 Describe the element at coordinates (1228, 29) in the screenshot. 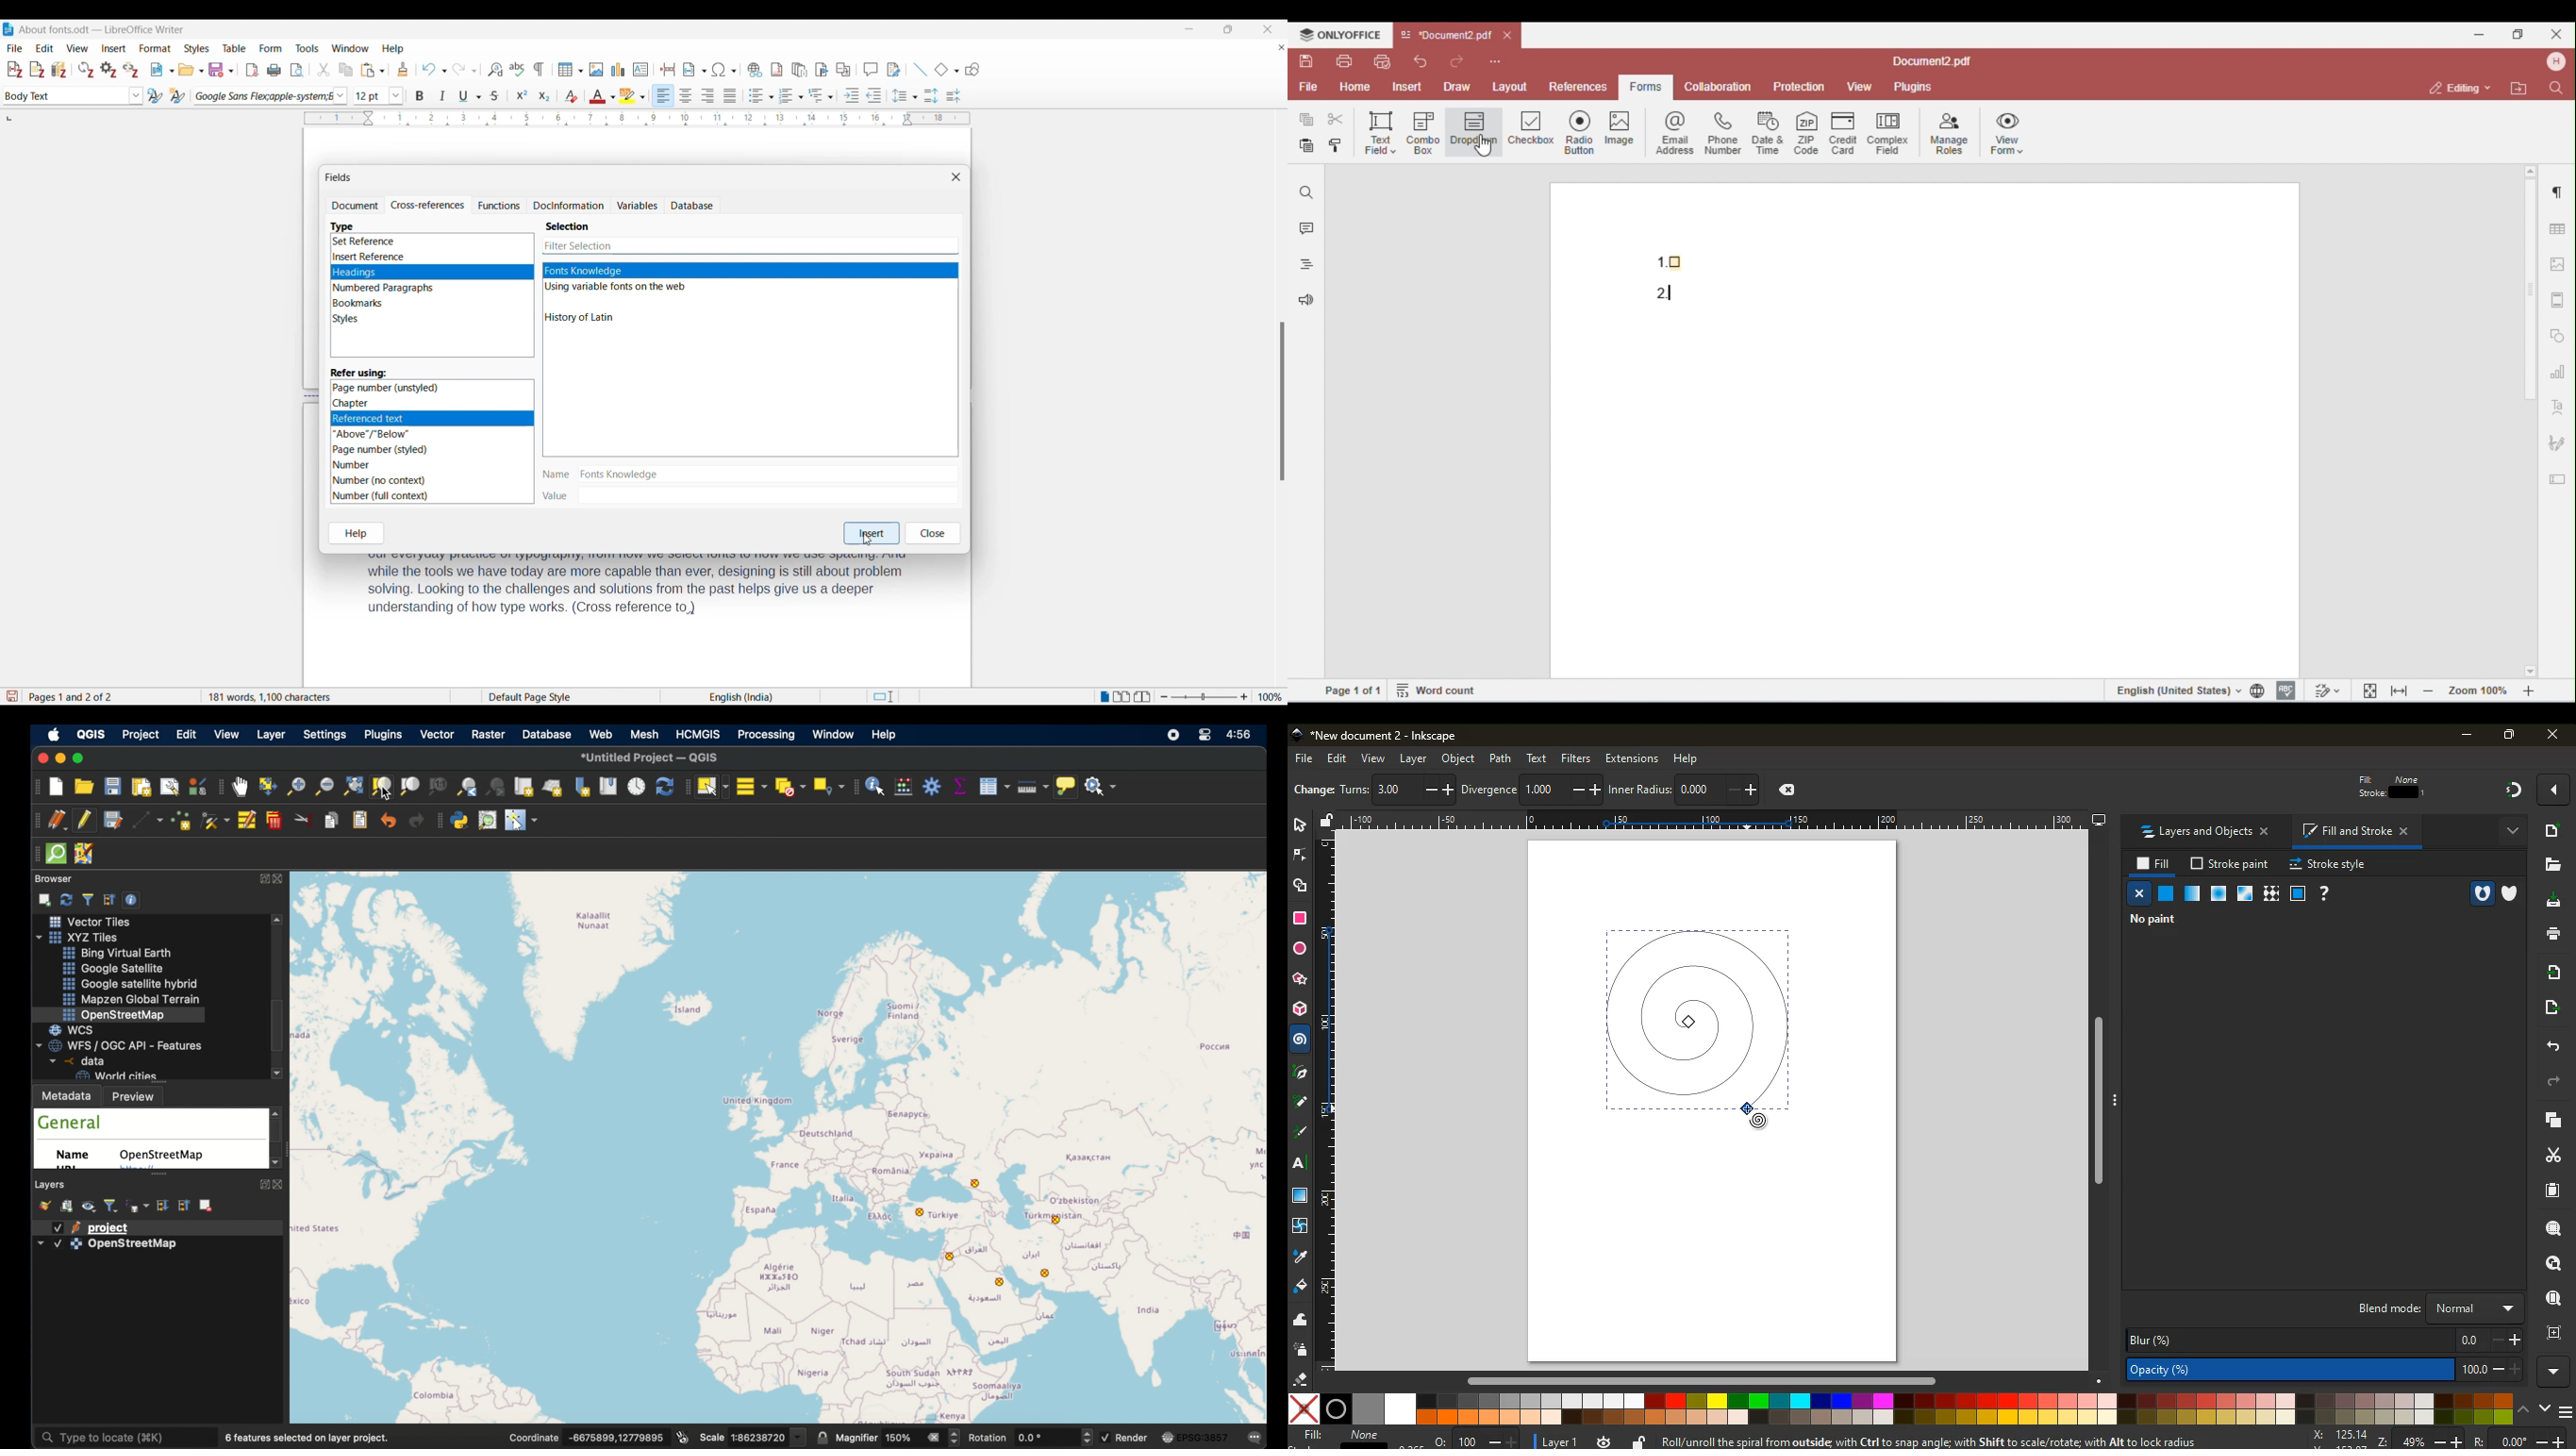

I see `Show interface in a smaller tab` at that location.